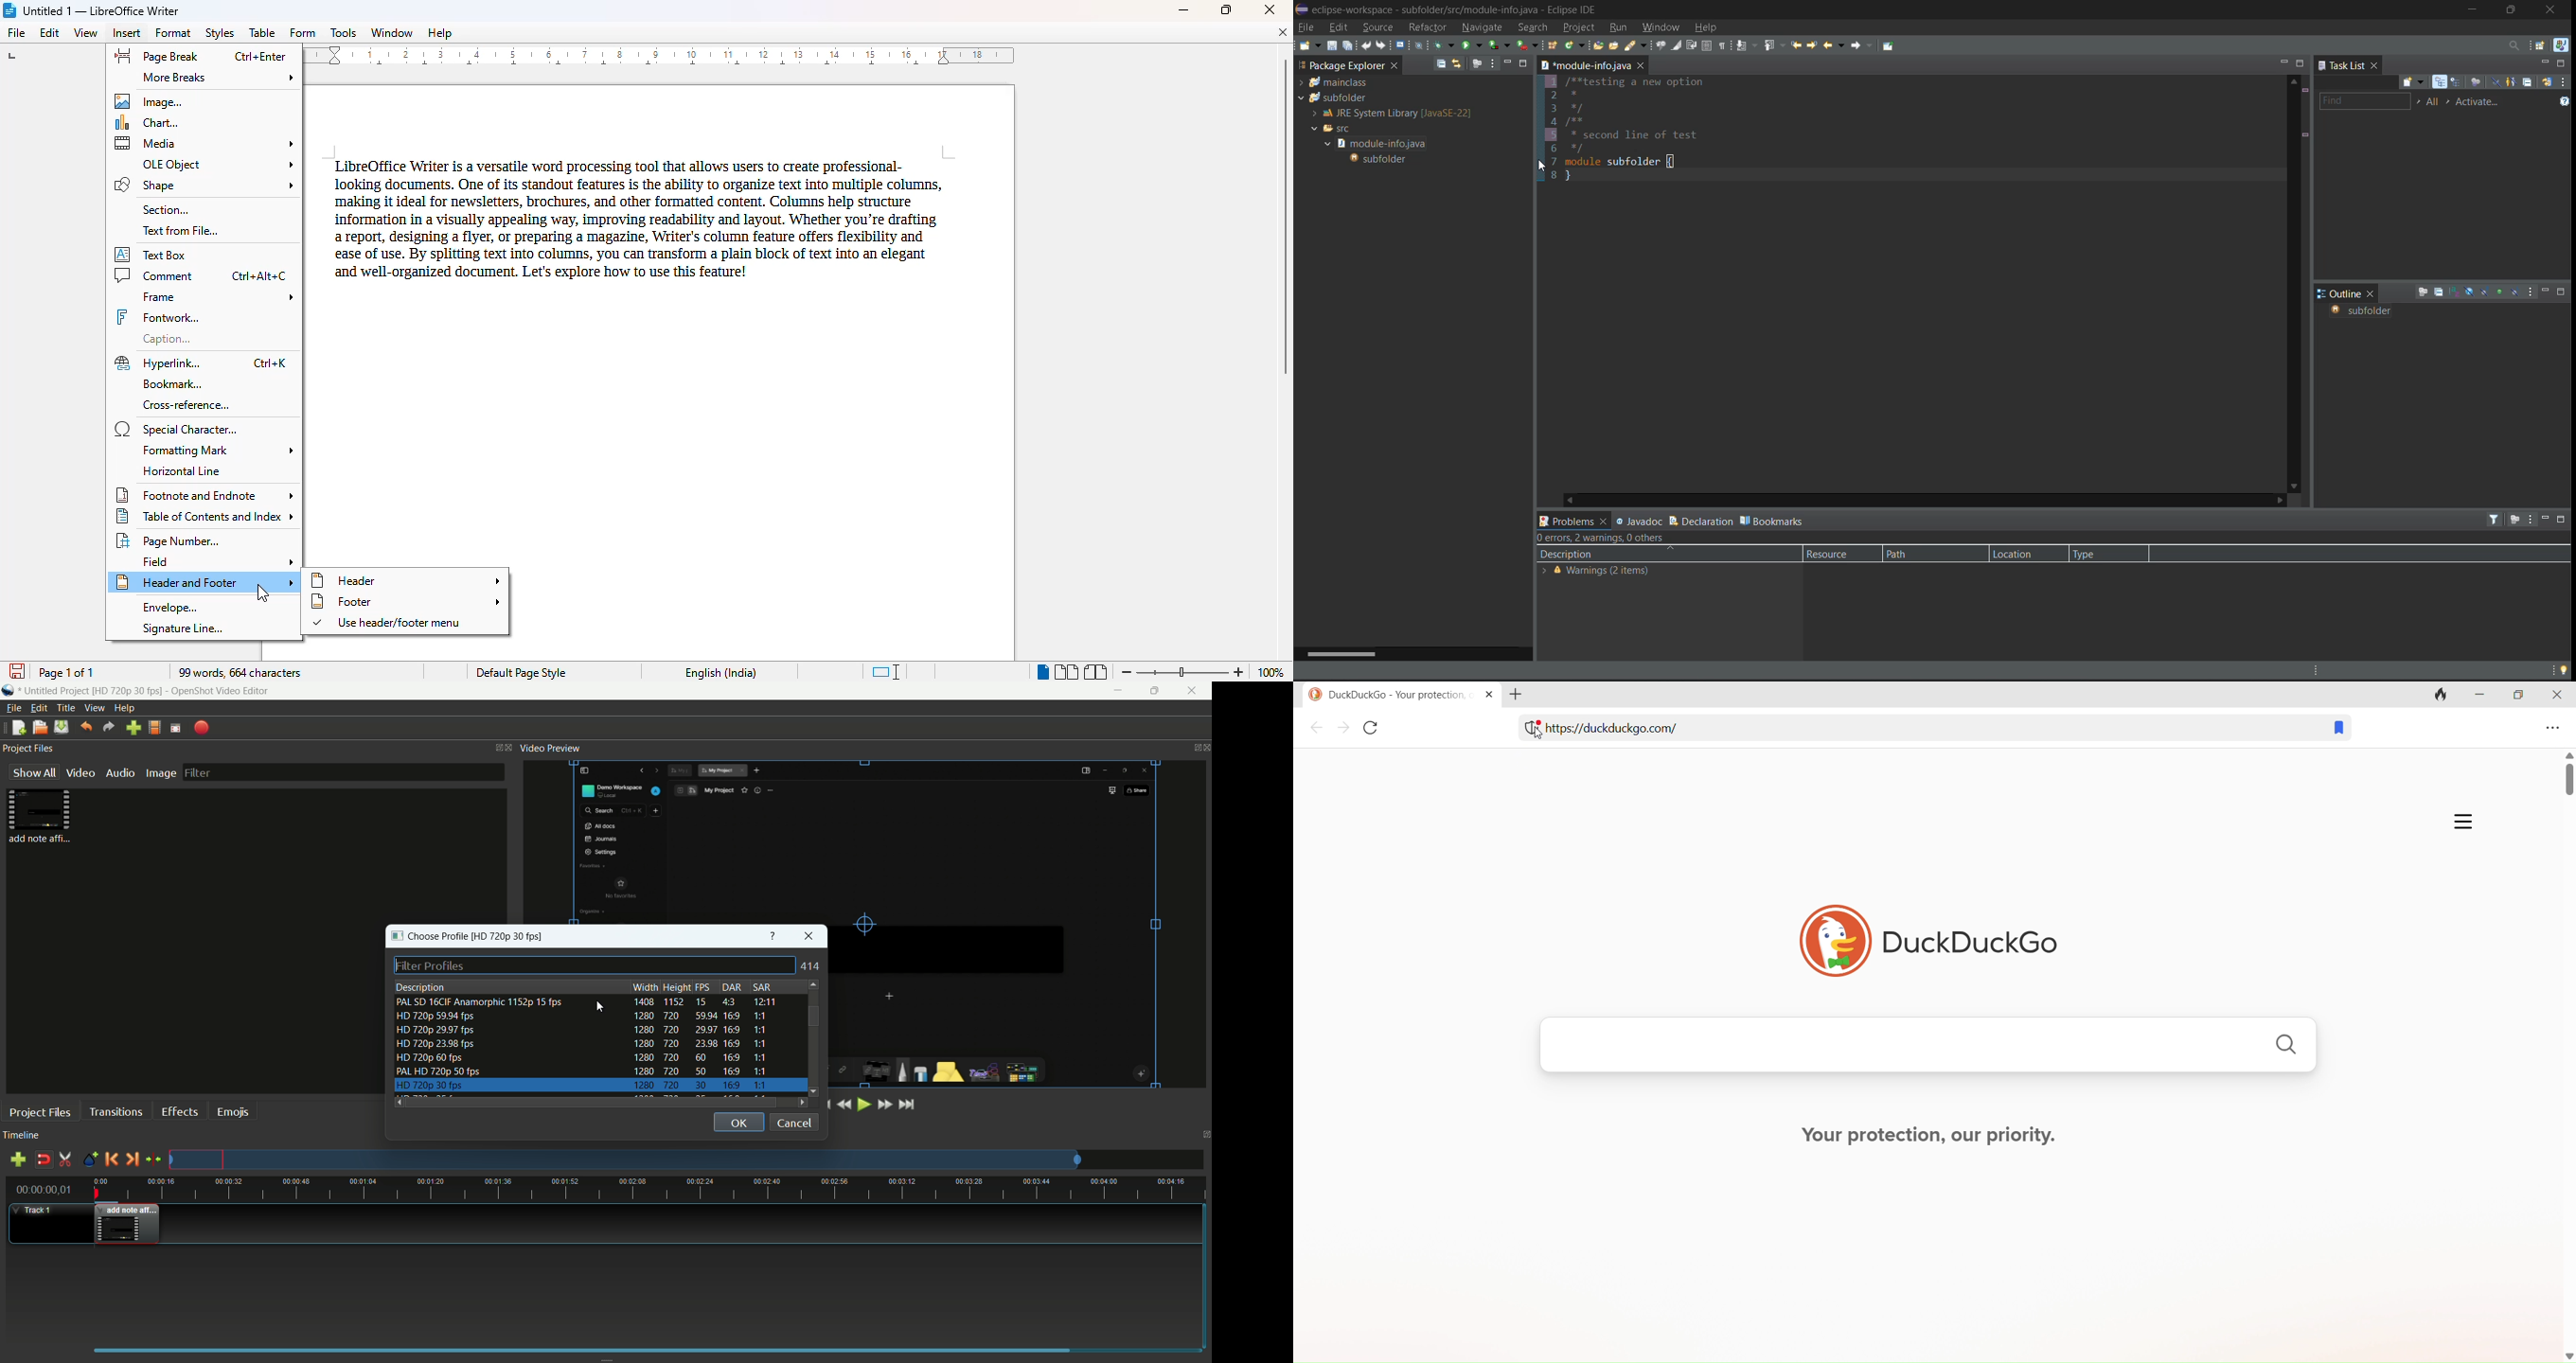  I want to click on view, so click(85, 33).